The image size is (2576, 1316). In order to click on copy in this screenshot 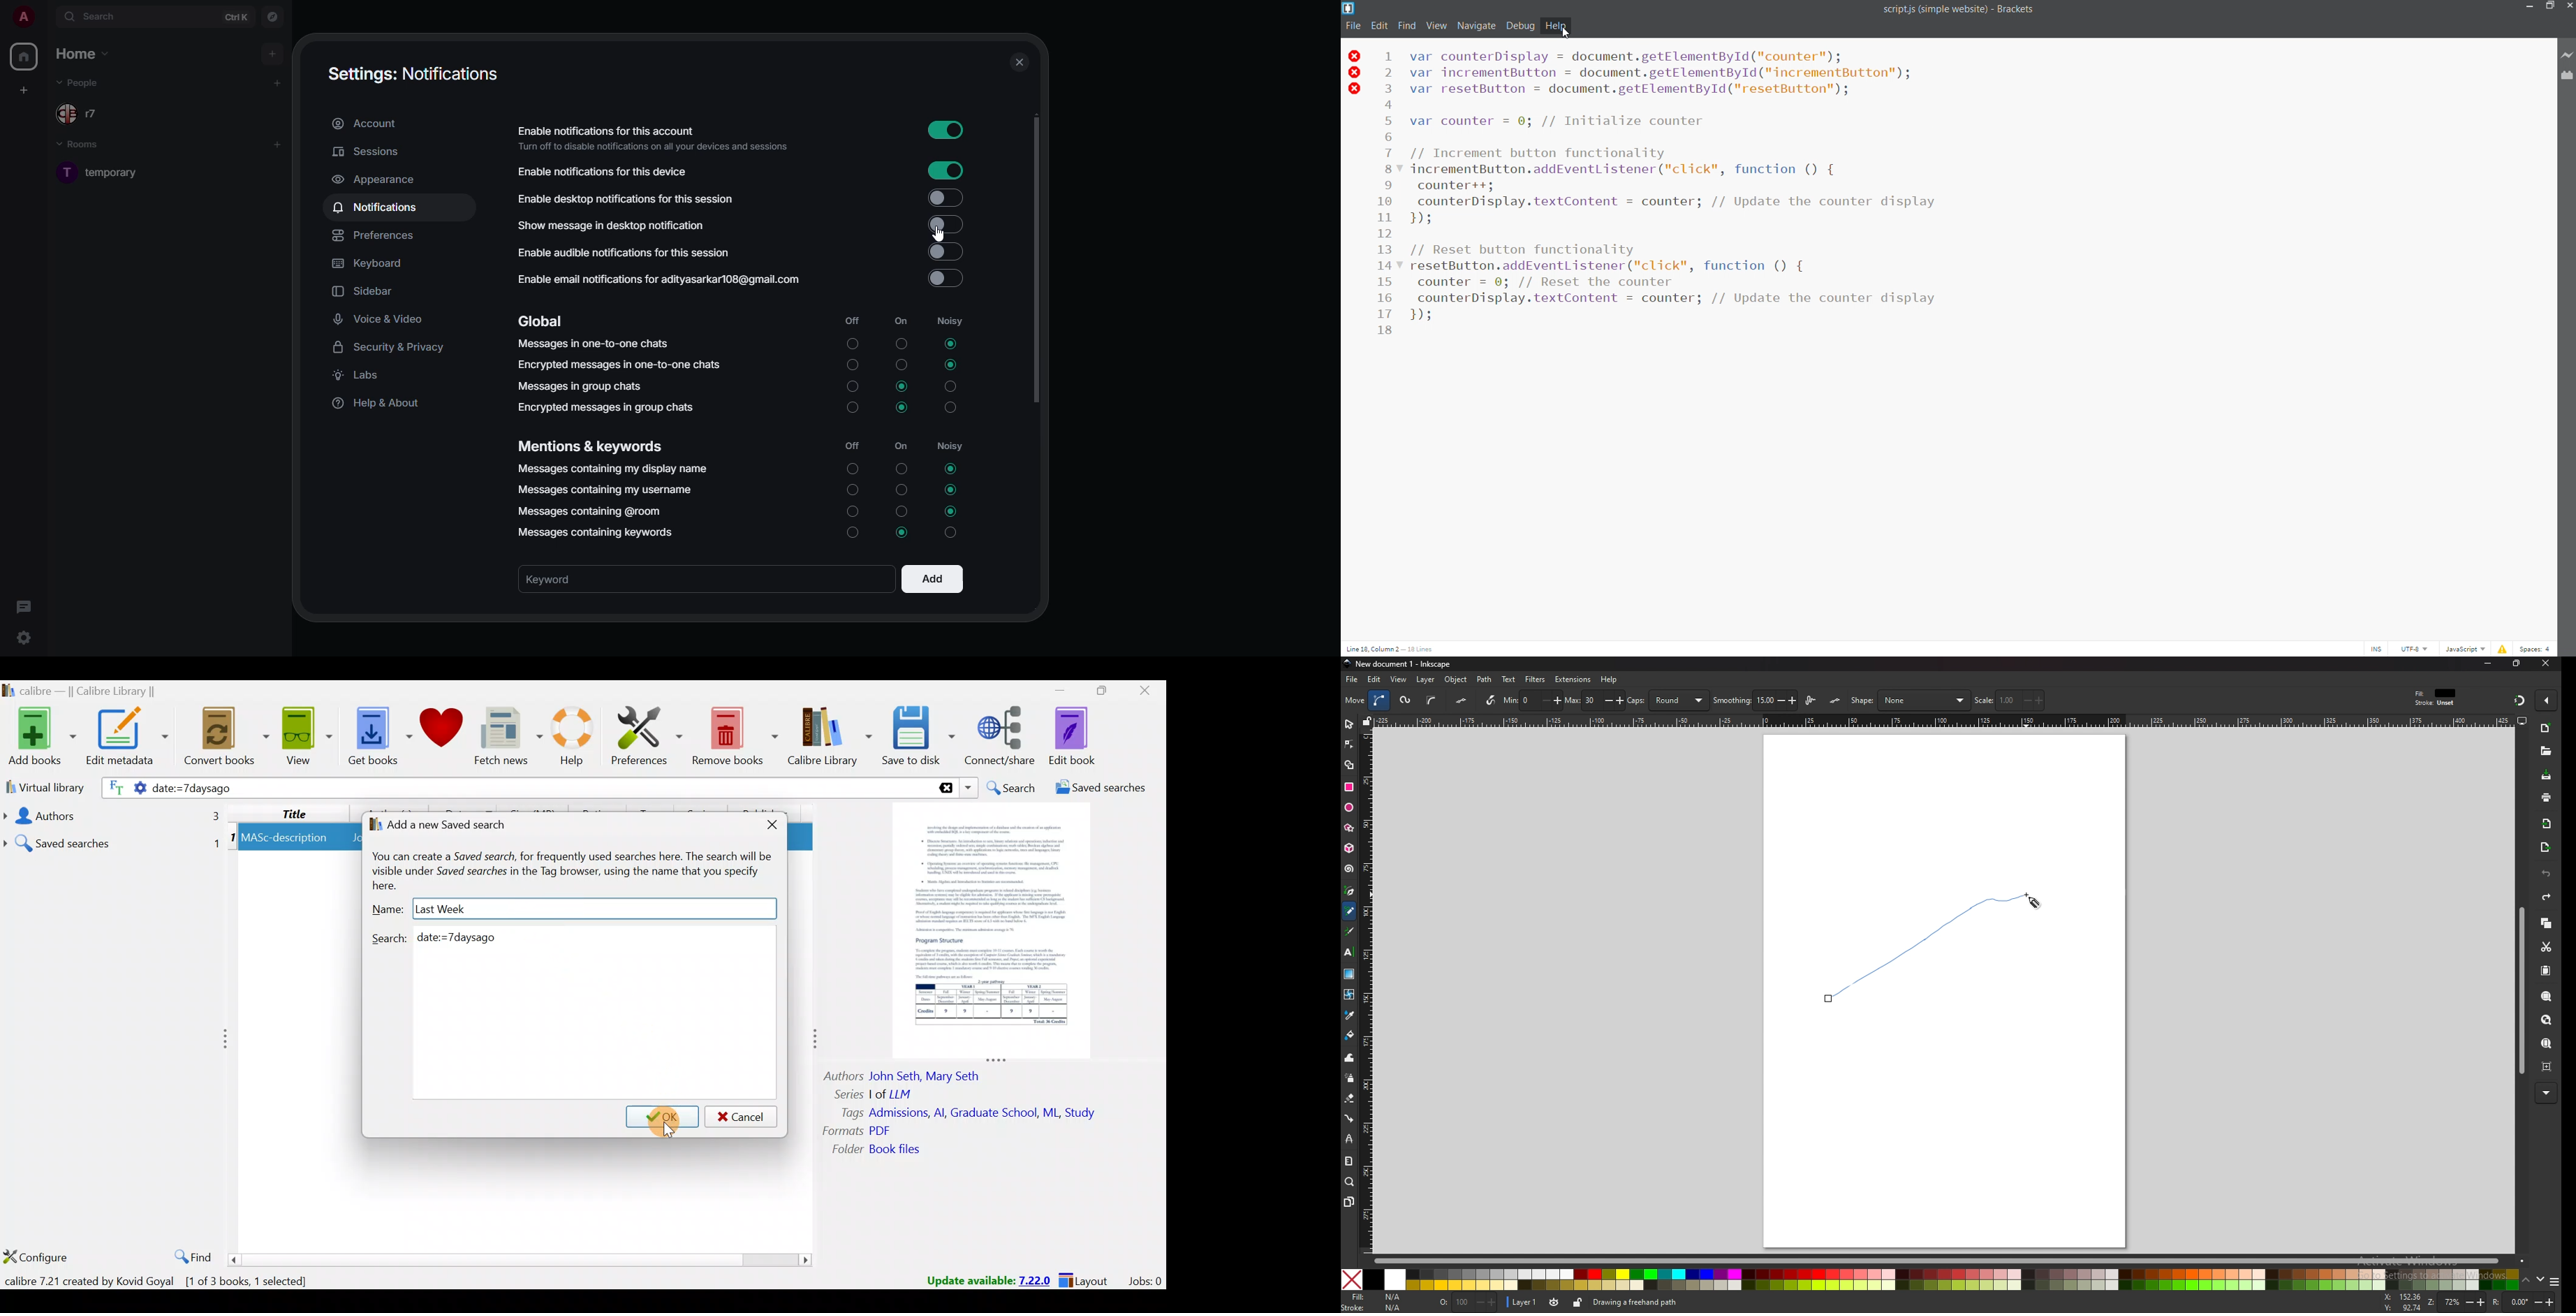, I will do `click(2546, 923)`.